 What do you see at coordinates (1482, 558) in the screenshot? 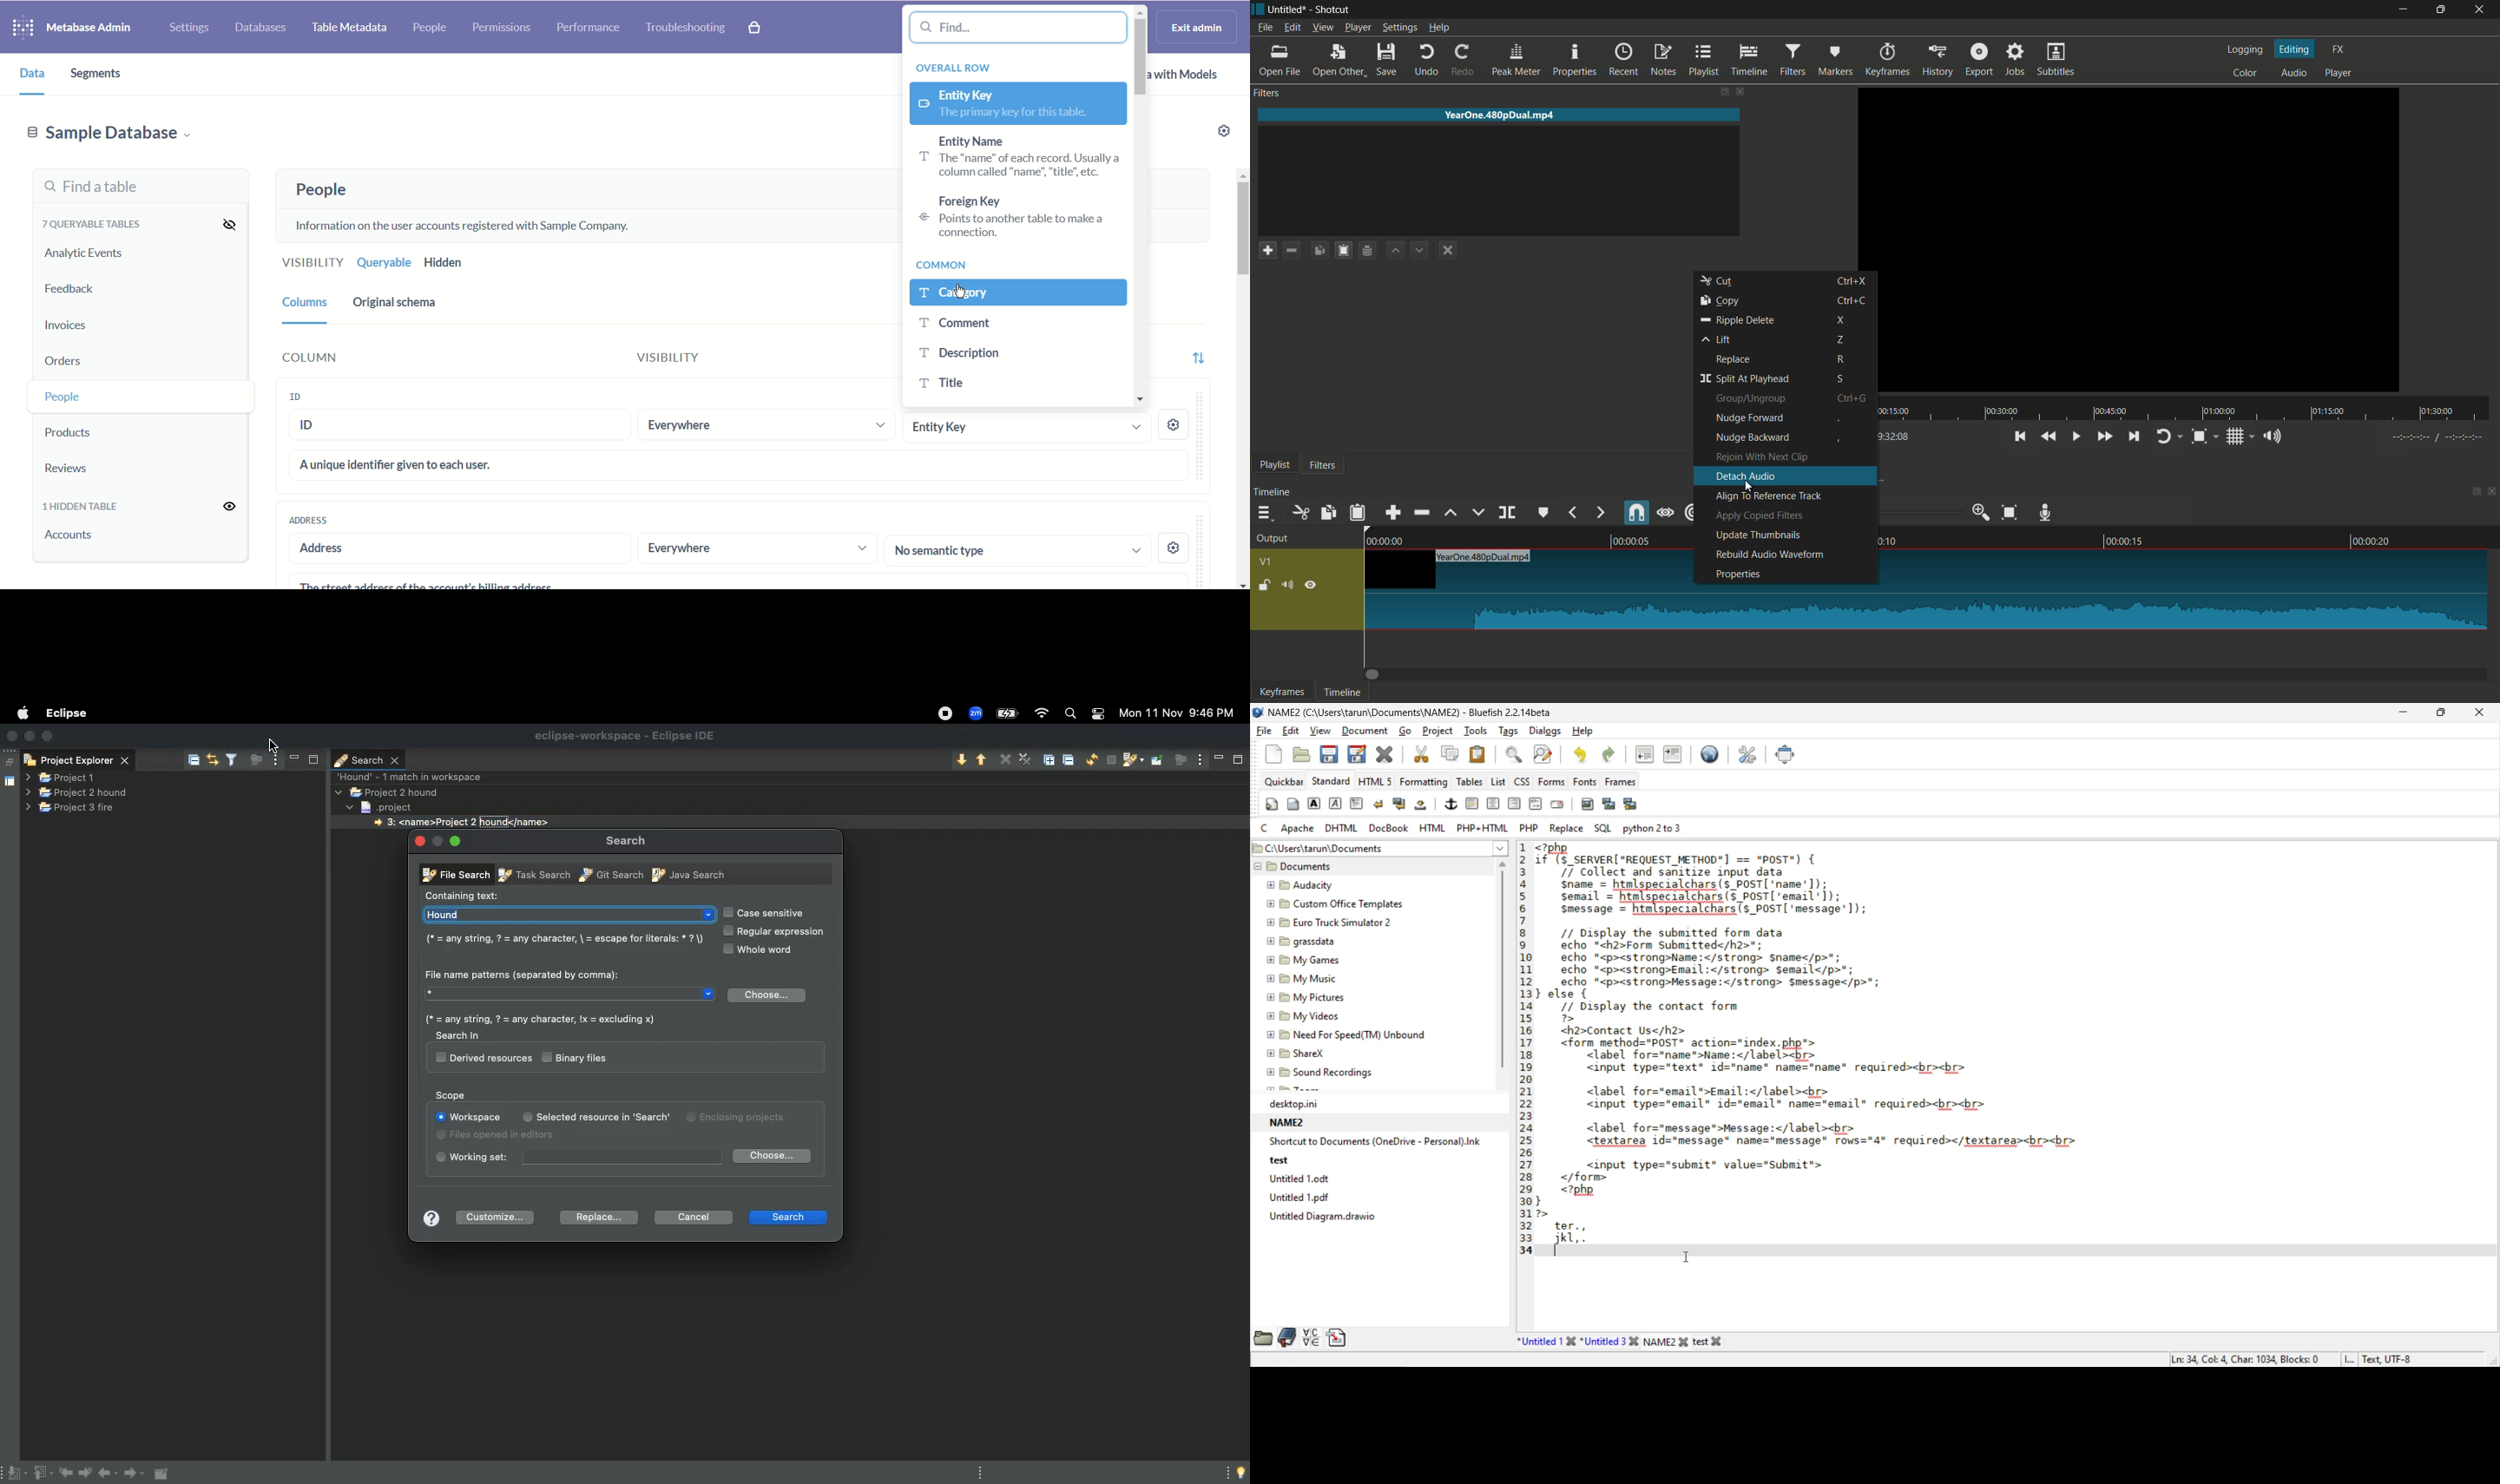
I see `track name` at bounding box center [1482, 558].